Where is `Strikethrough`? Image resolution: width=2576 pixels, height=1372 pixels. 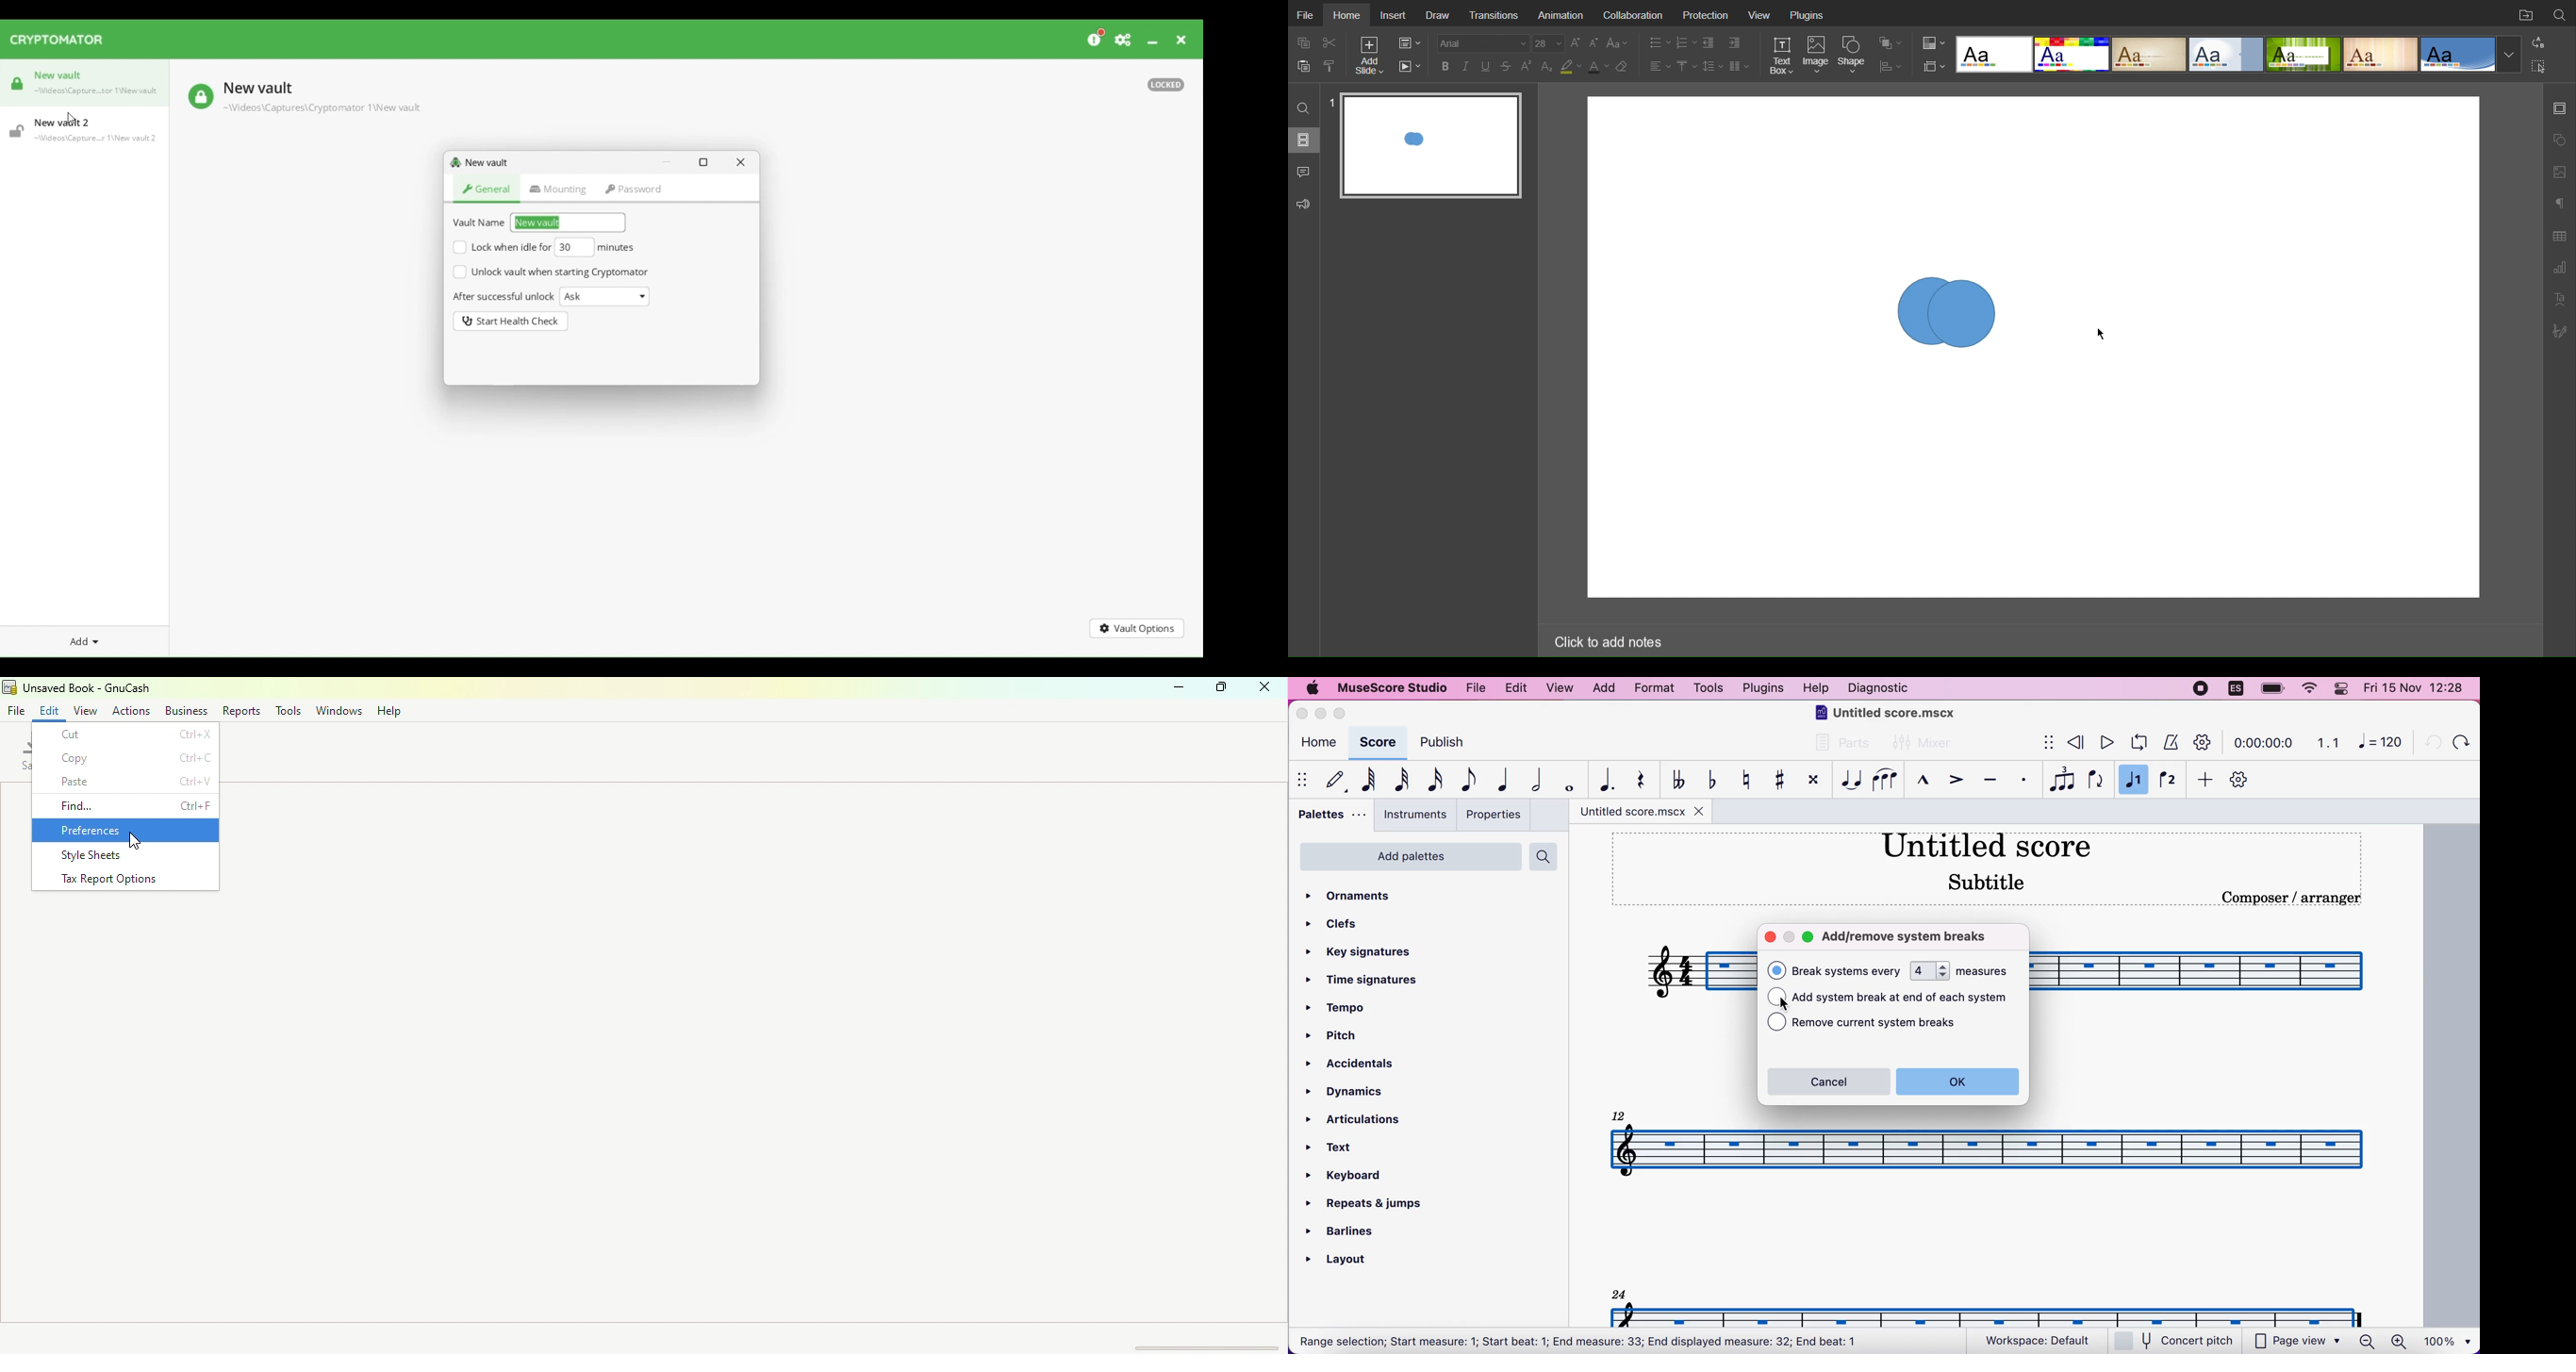
Strikethrough is located at coordinates (1506, 66).